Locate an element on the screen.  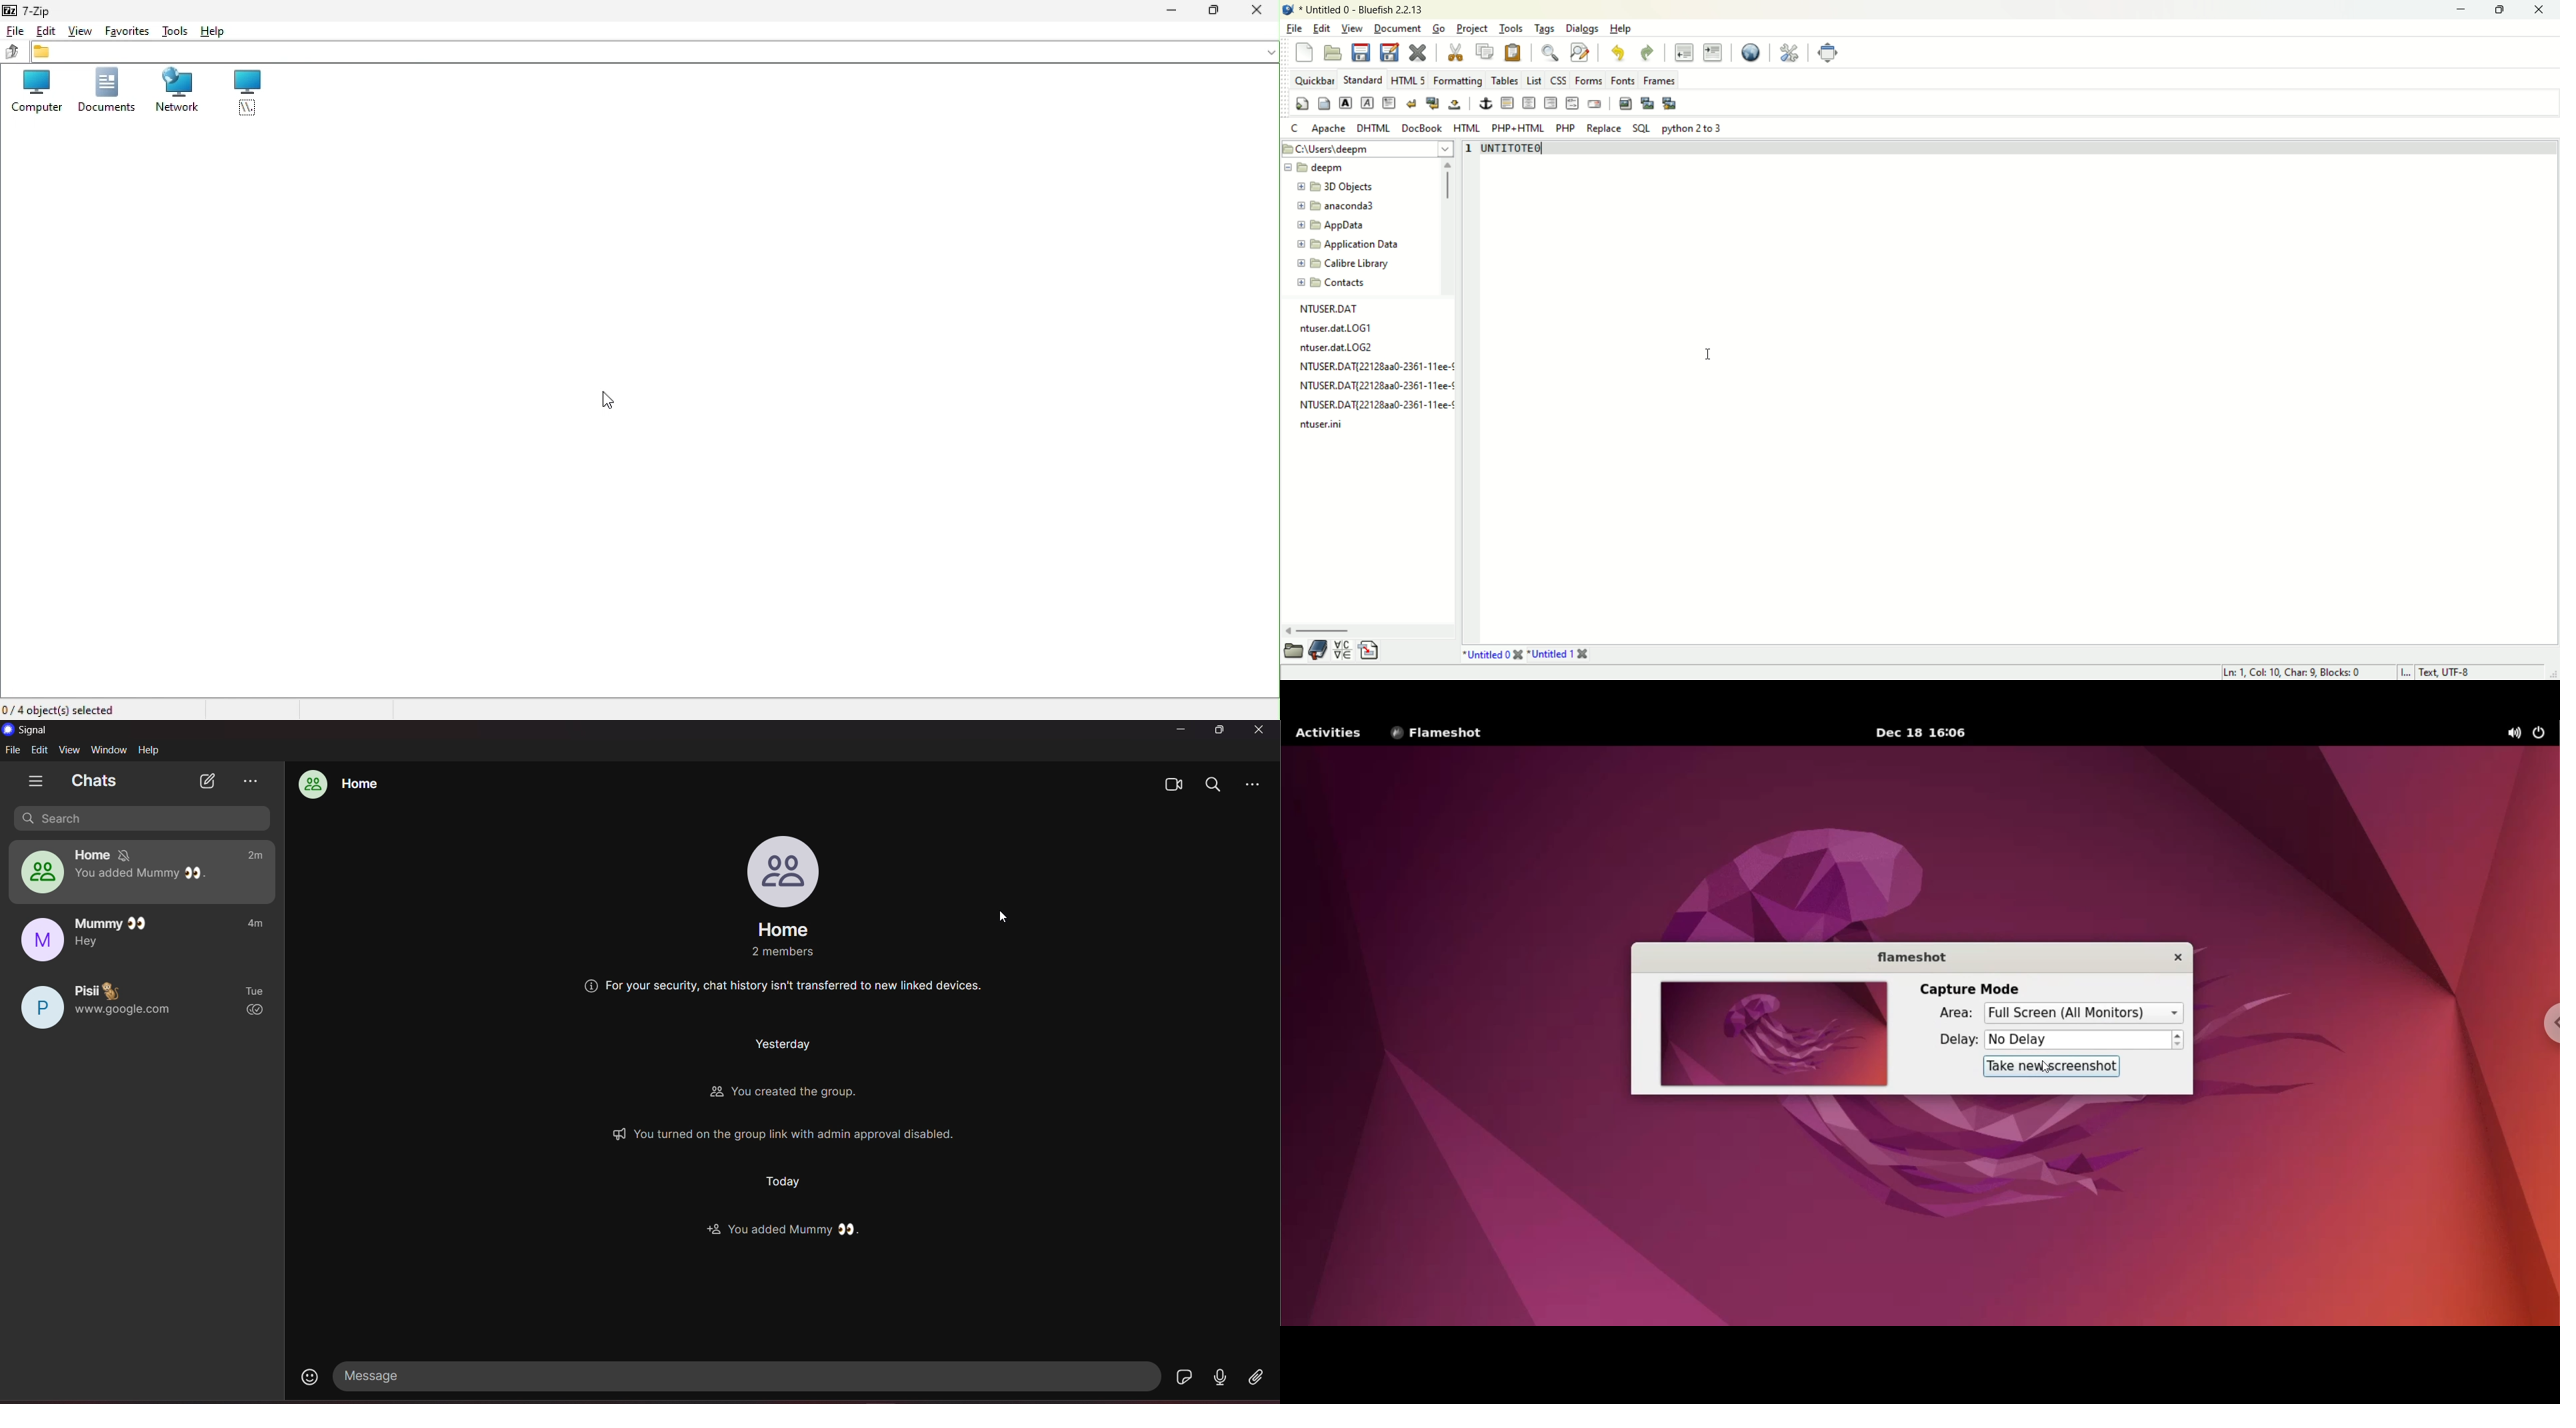
view is located at coordinates (82, 32).